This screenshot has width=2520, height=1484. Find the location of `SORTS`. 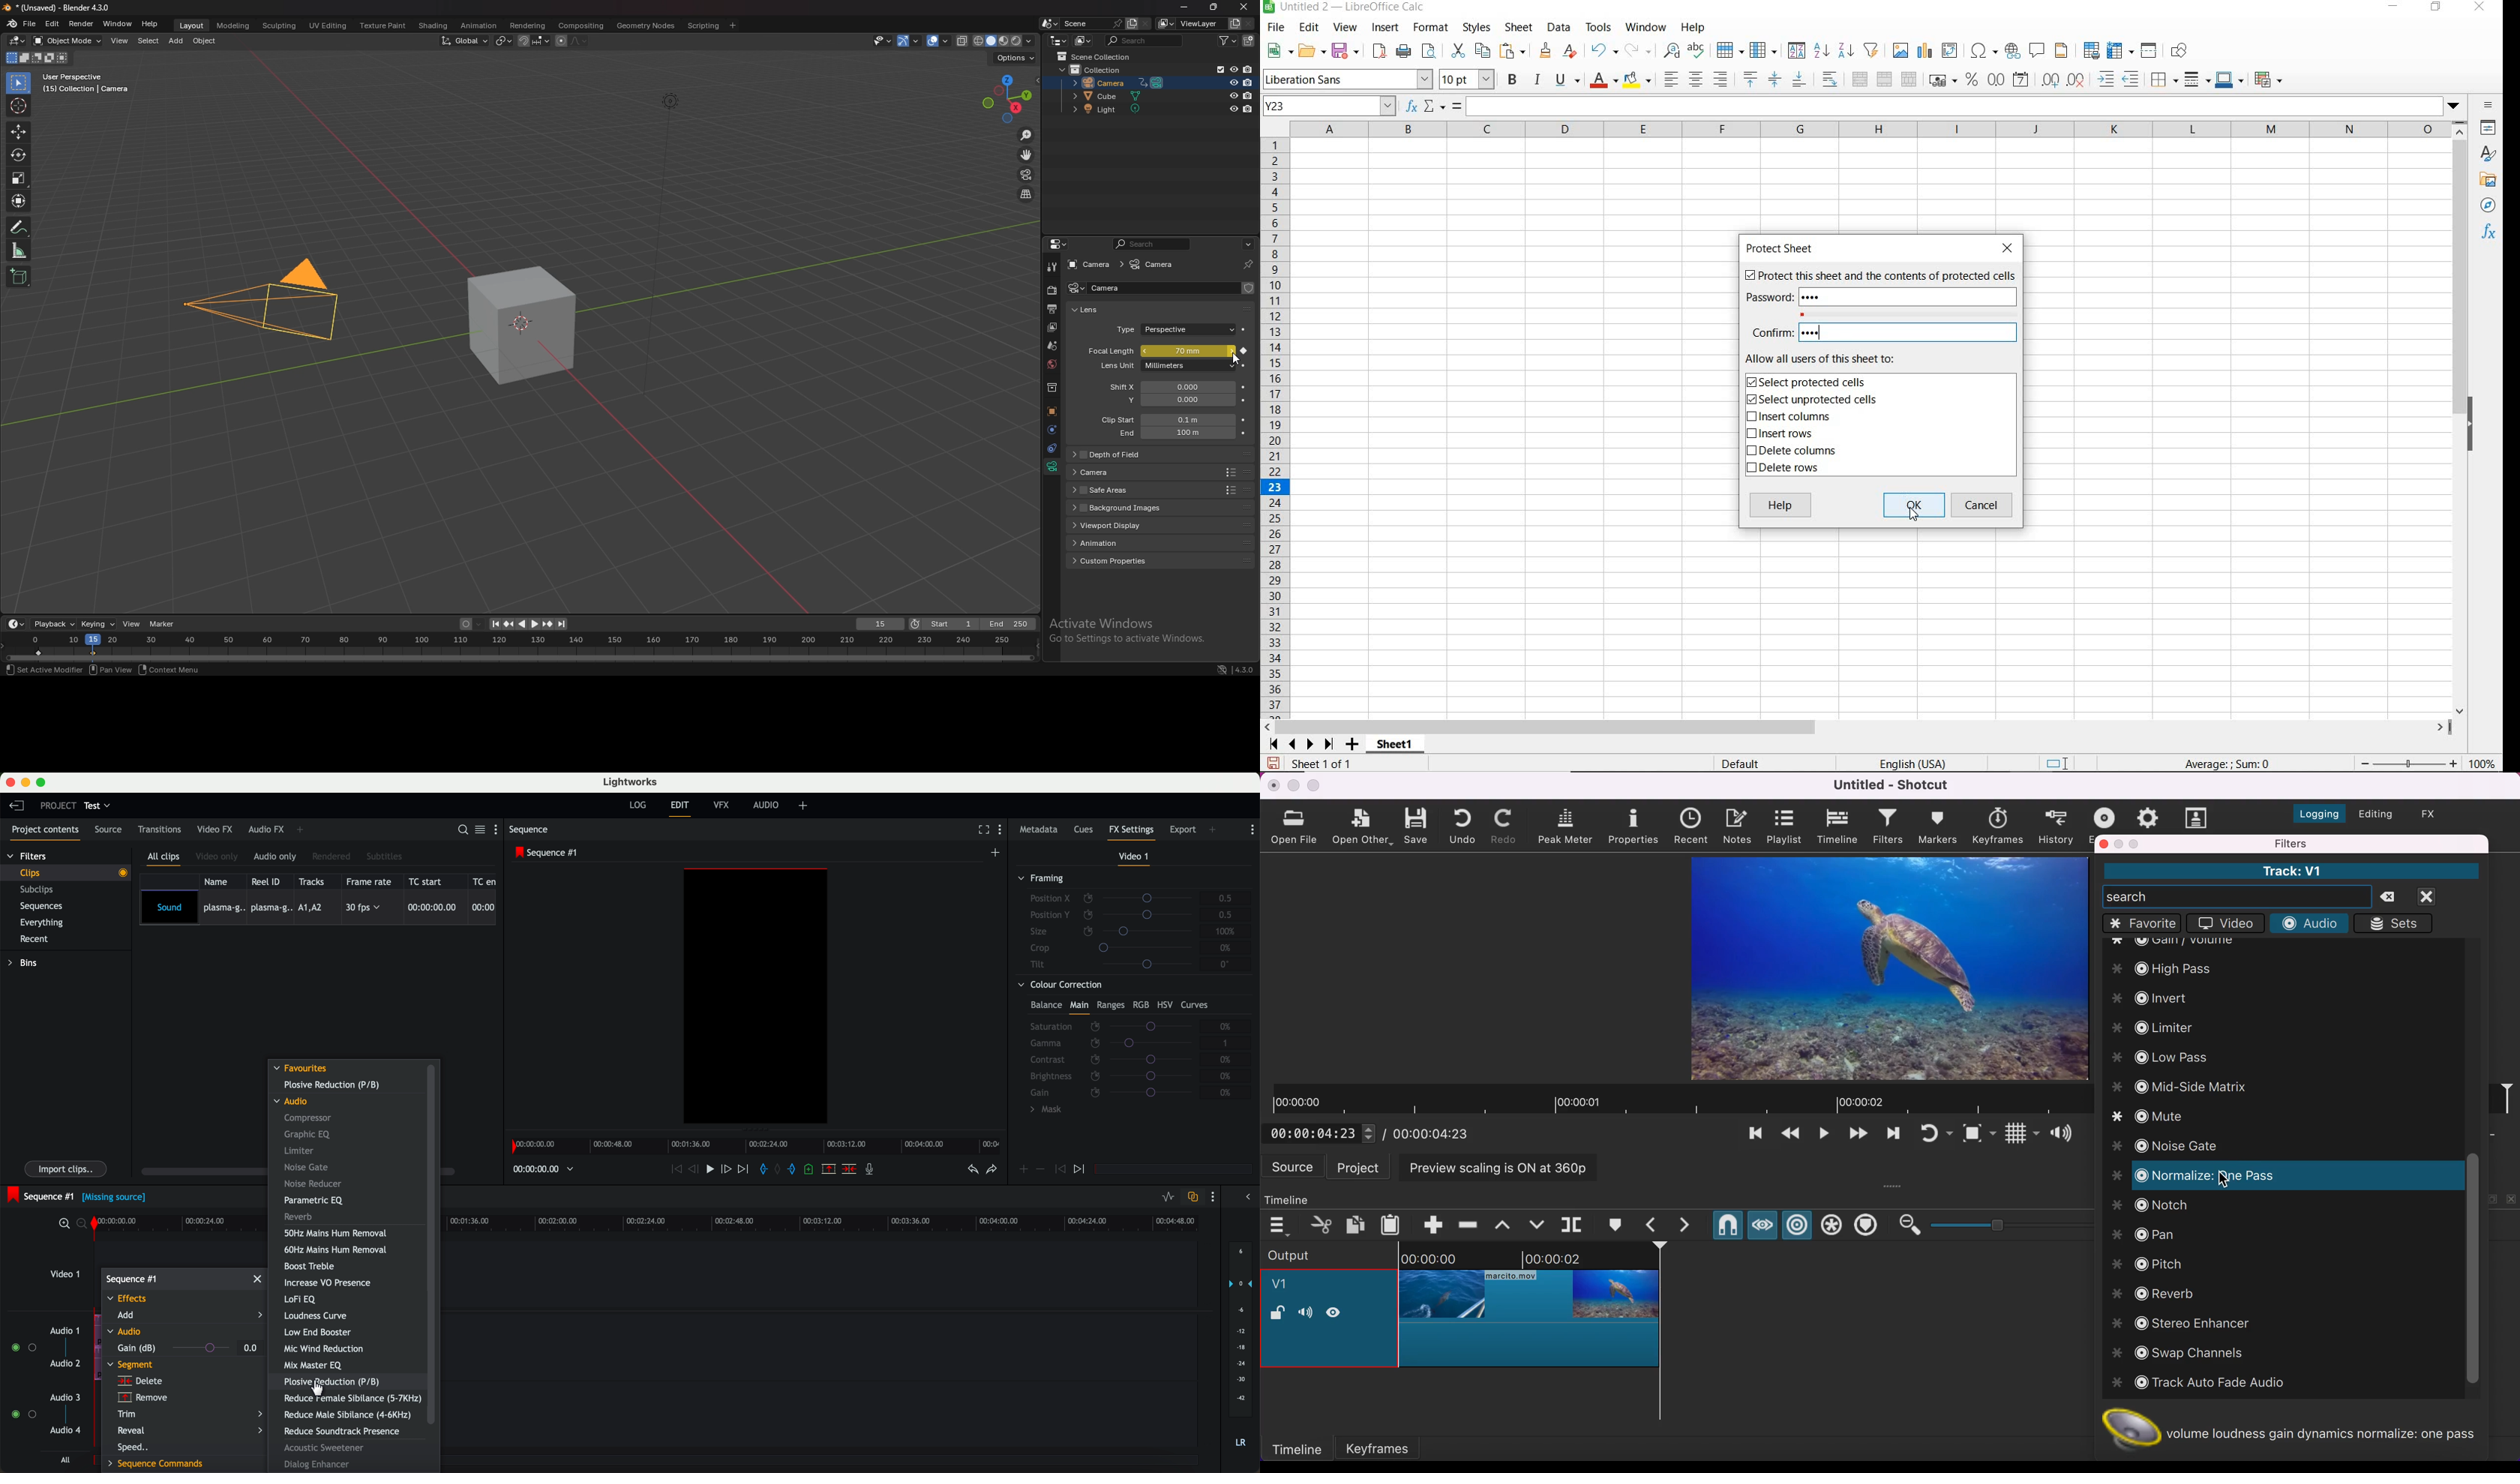

SORTS is located at coordinates (1797, 51).